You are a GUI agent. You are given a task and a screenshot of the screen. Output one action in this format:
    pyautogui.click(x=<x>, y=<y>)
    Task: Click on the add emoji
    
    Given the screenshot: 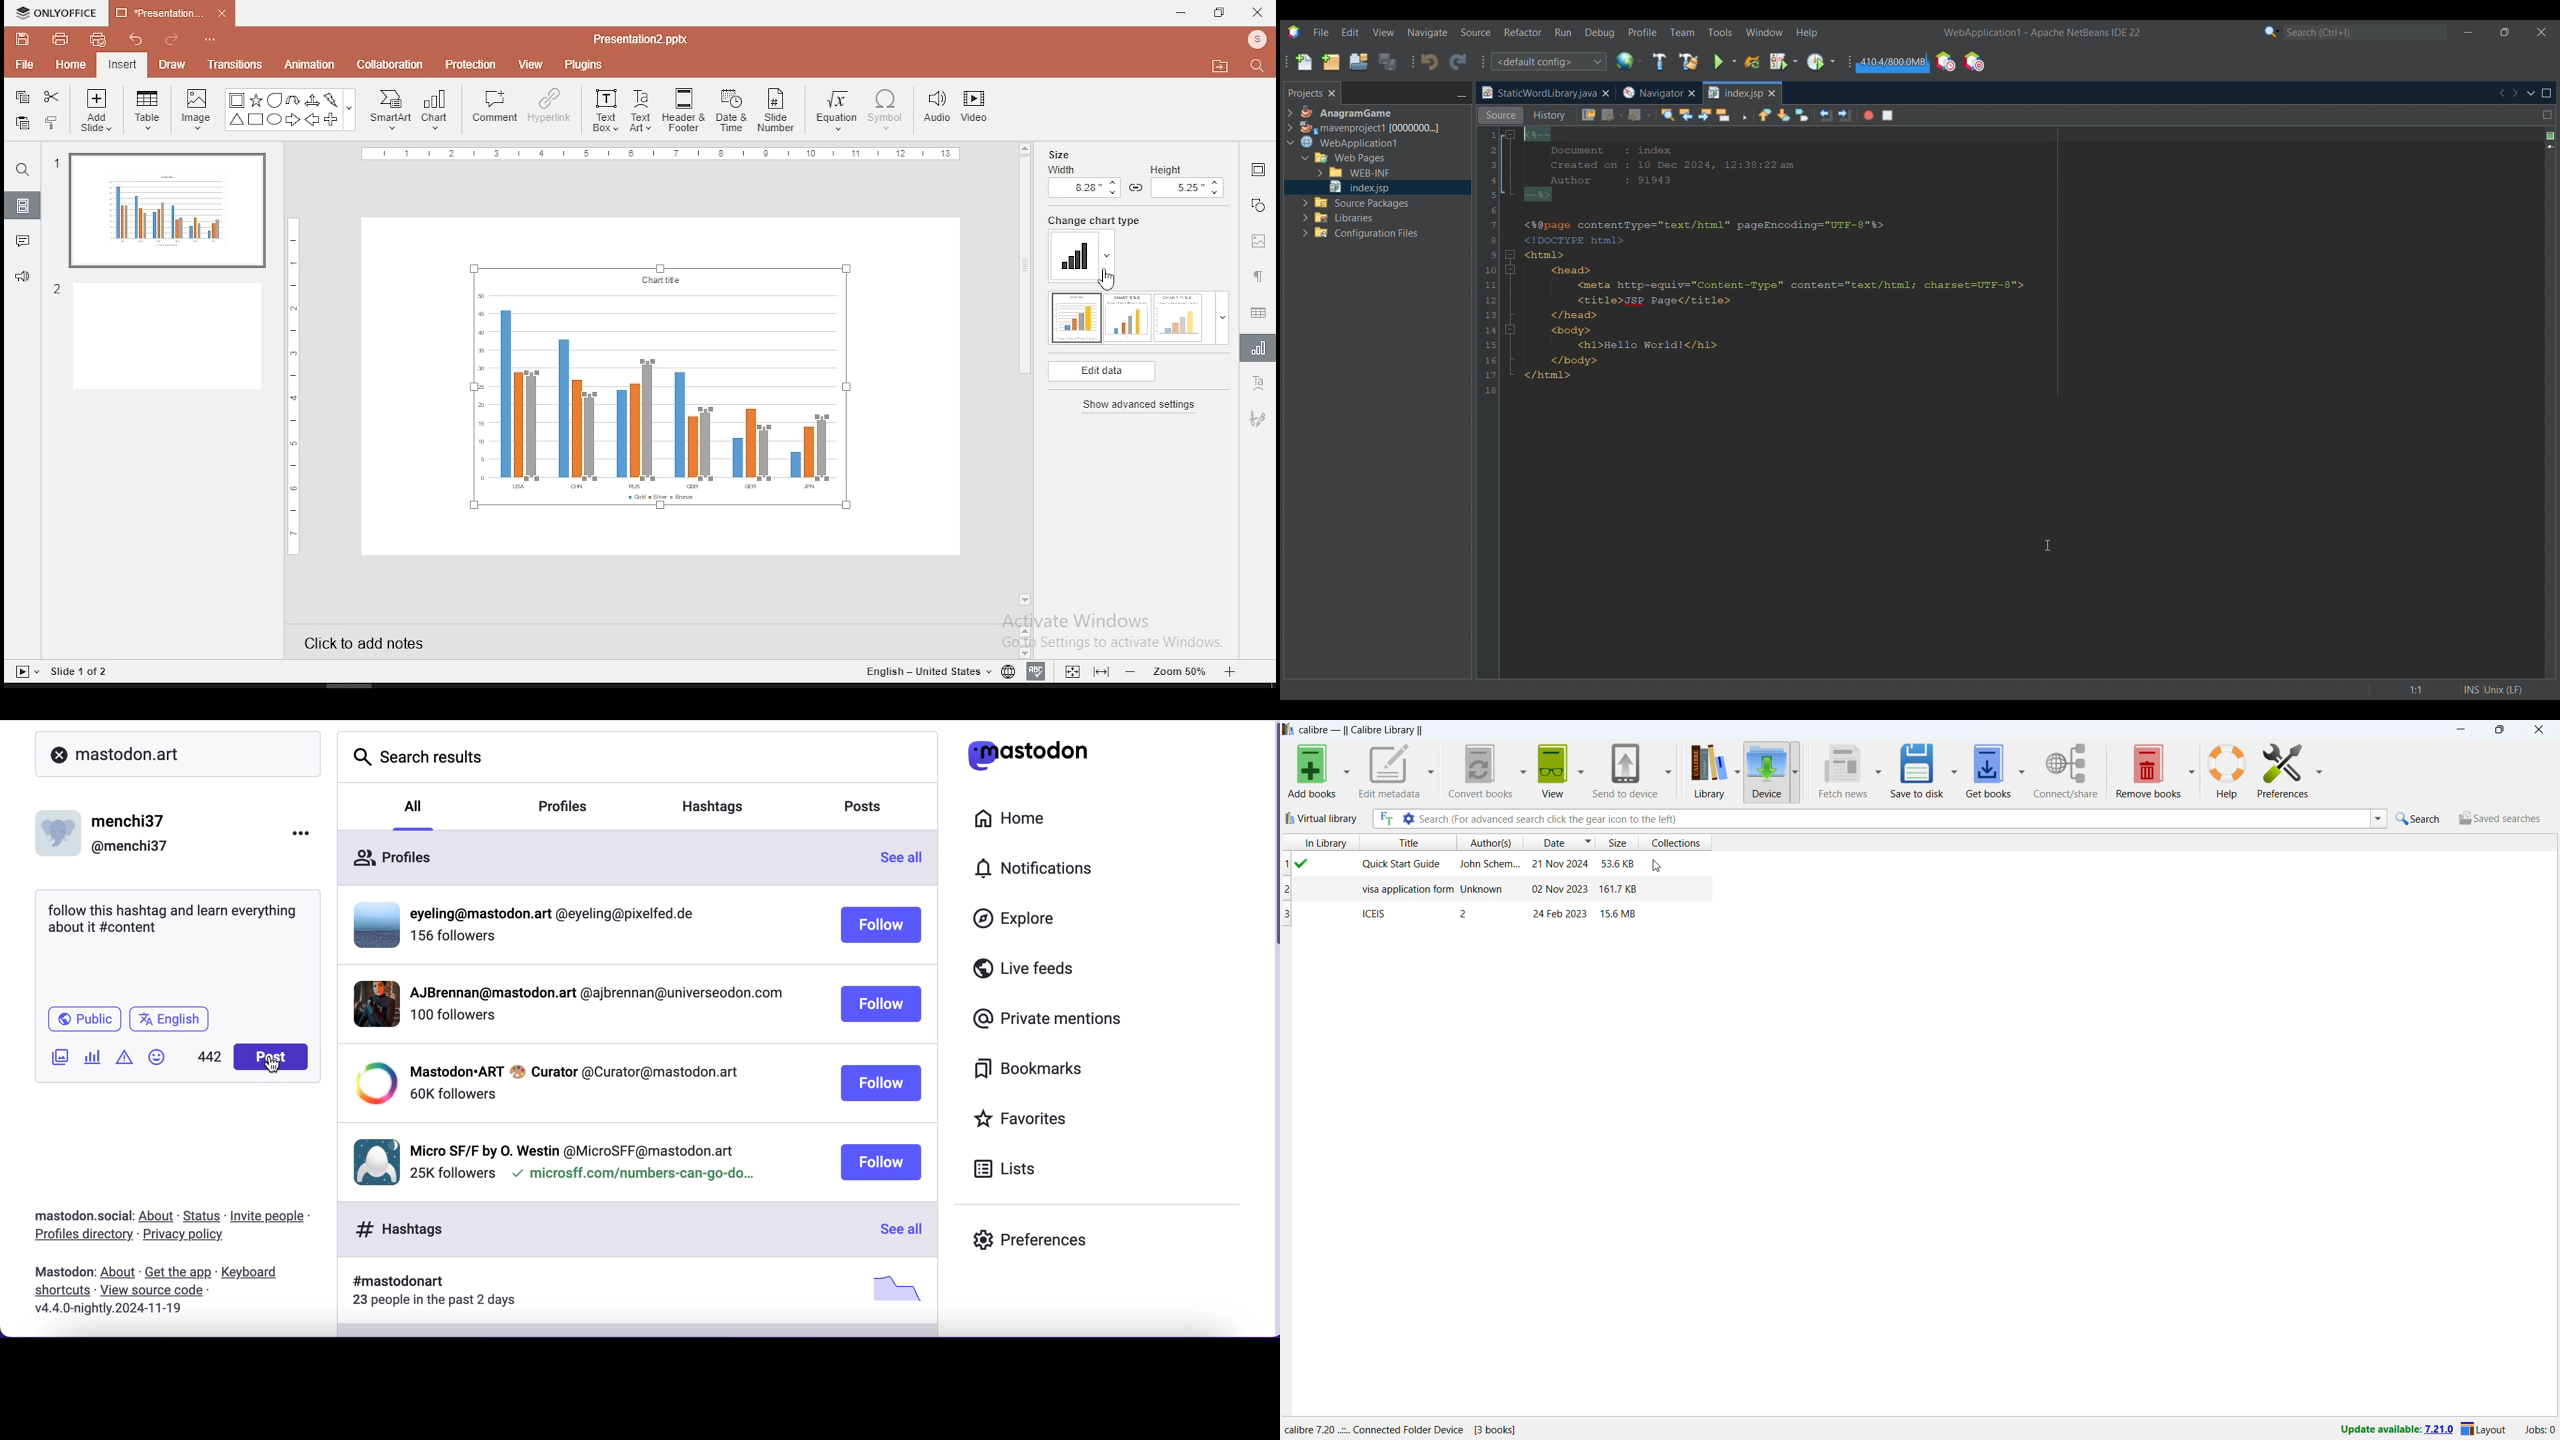 What is the action you would take?
    pyautogui.click(x=157, y=1062)
    